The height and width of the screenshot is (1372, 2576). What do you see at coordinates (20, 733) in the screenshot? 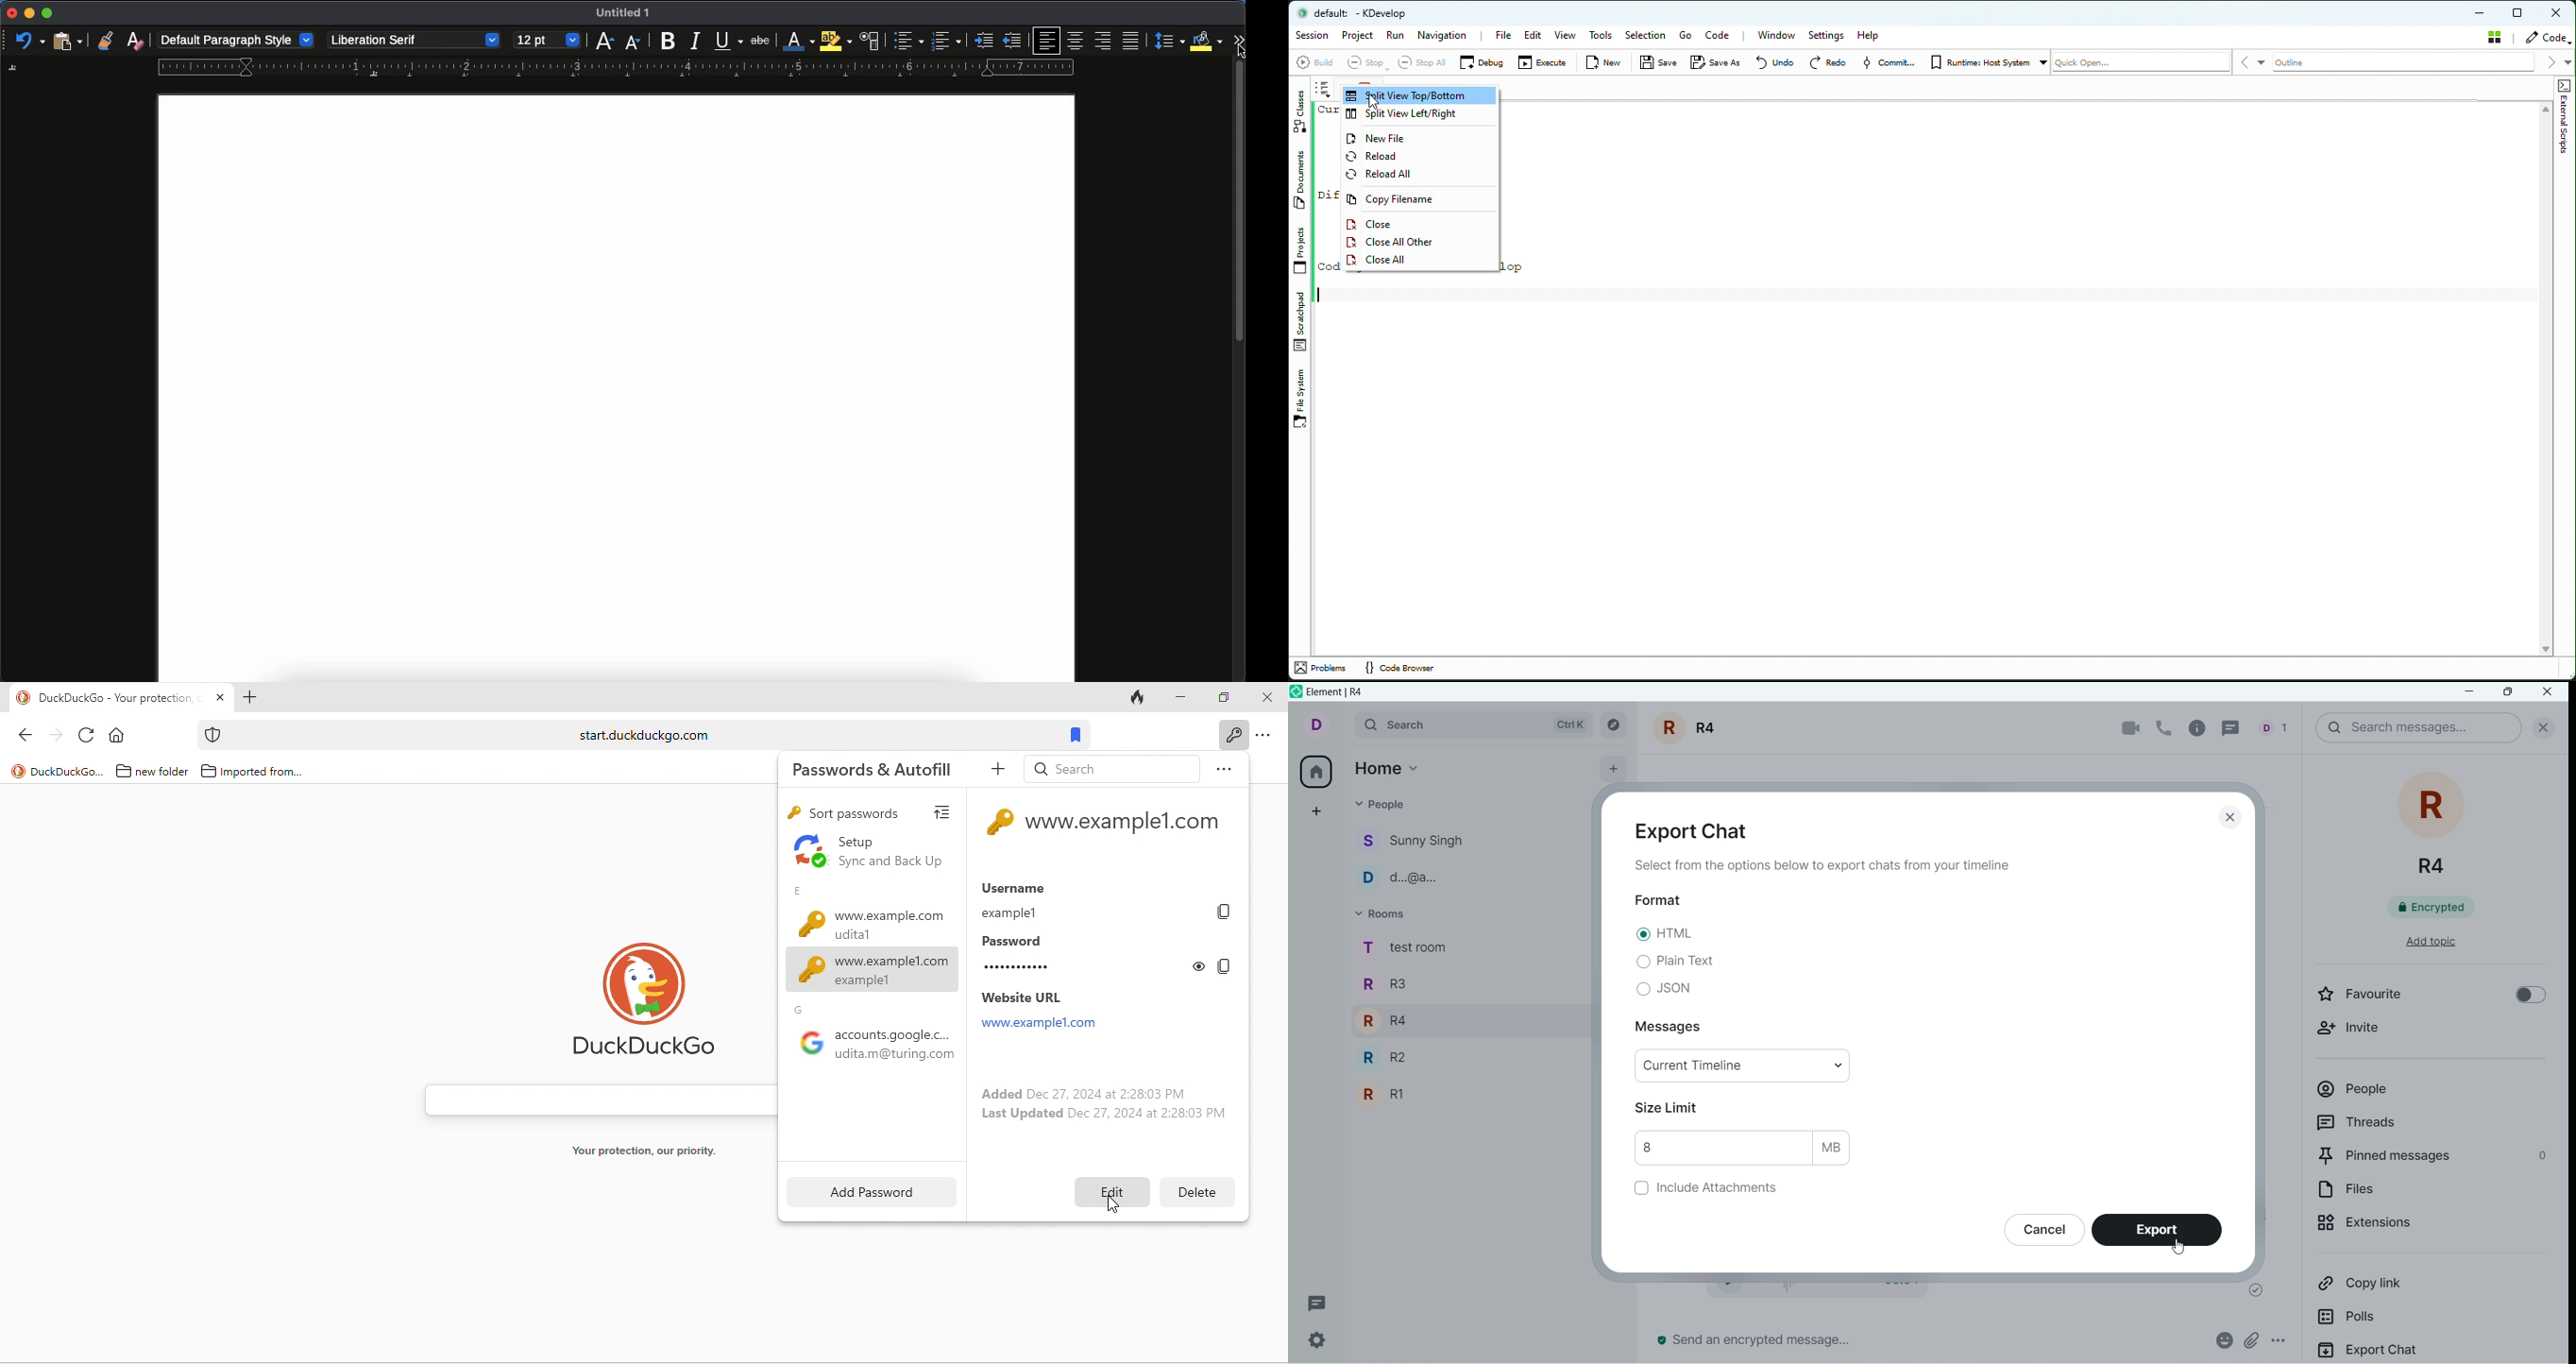
I see `back` at bounding box center [20, 733].